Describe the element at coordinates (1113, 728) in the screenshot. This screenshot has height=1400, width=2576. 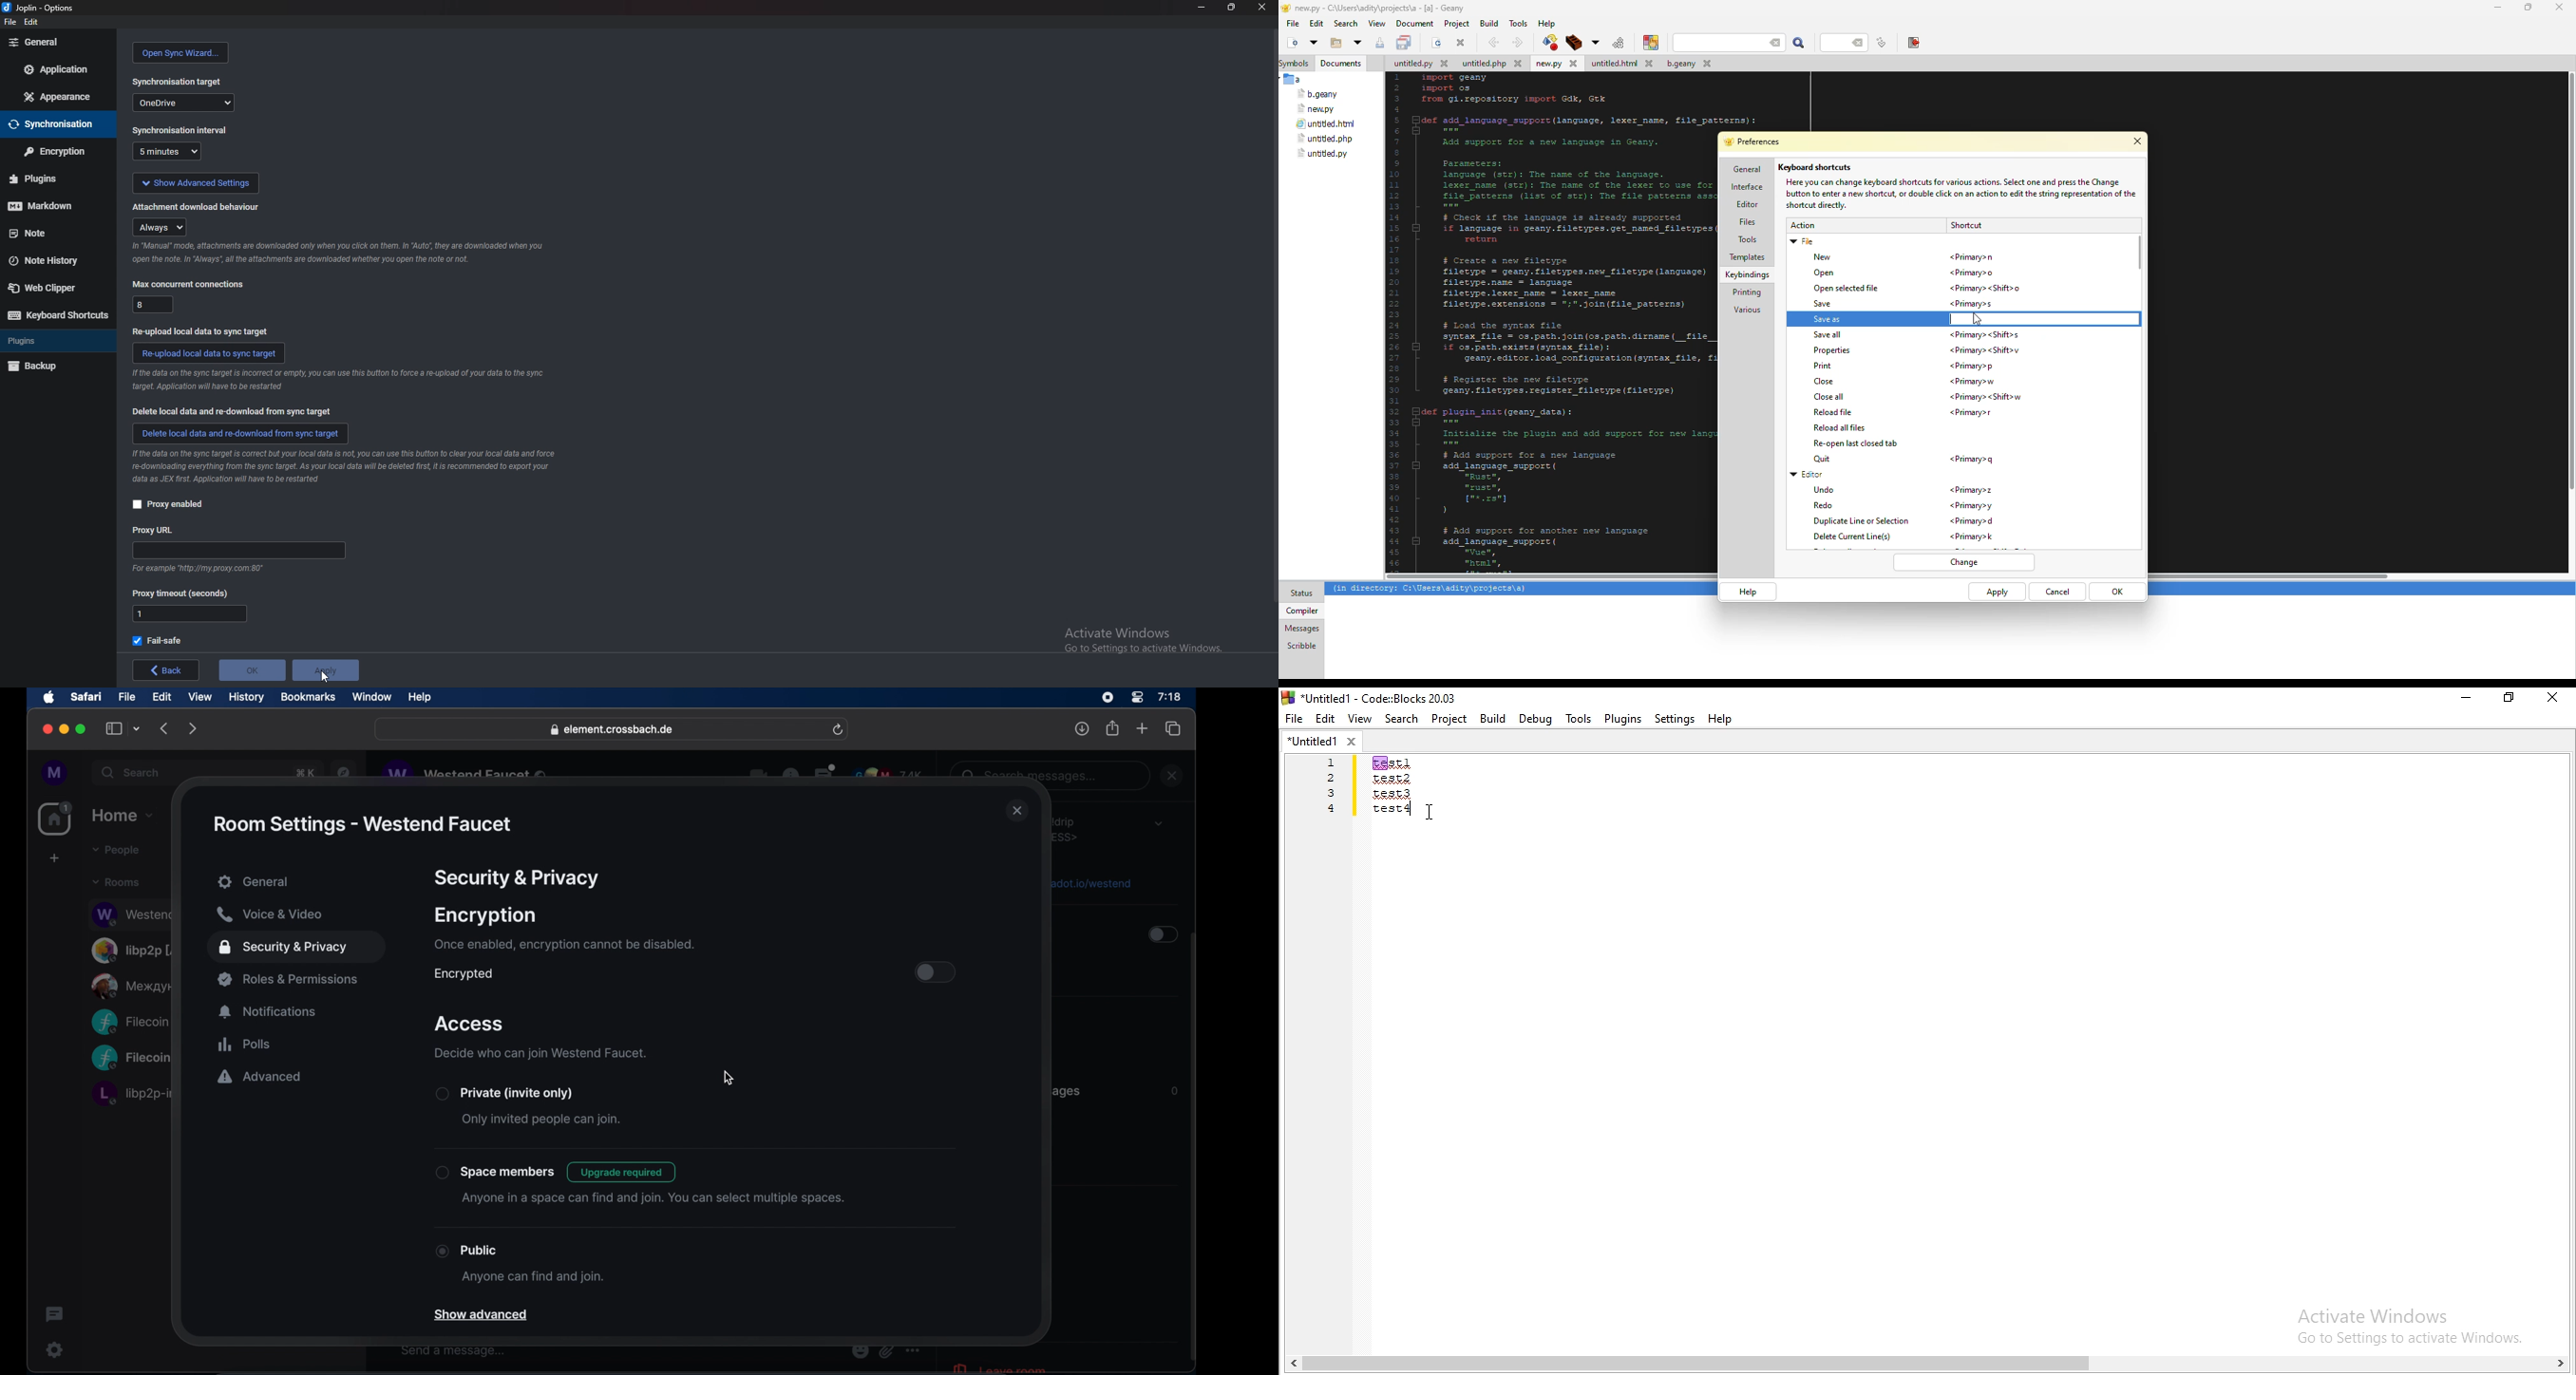
I see `share` at that location.